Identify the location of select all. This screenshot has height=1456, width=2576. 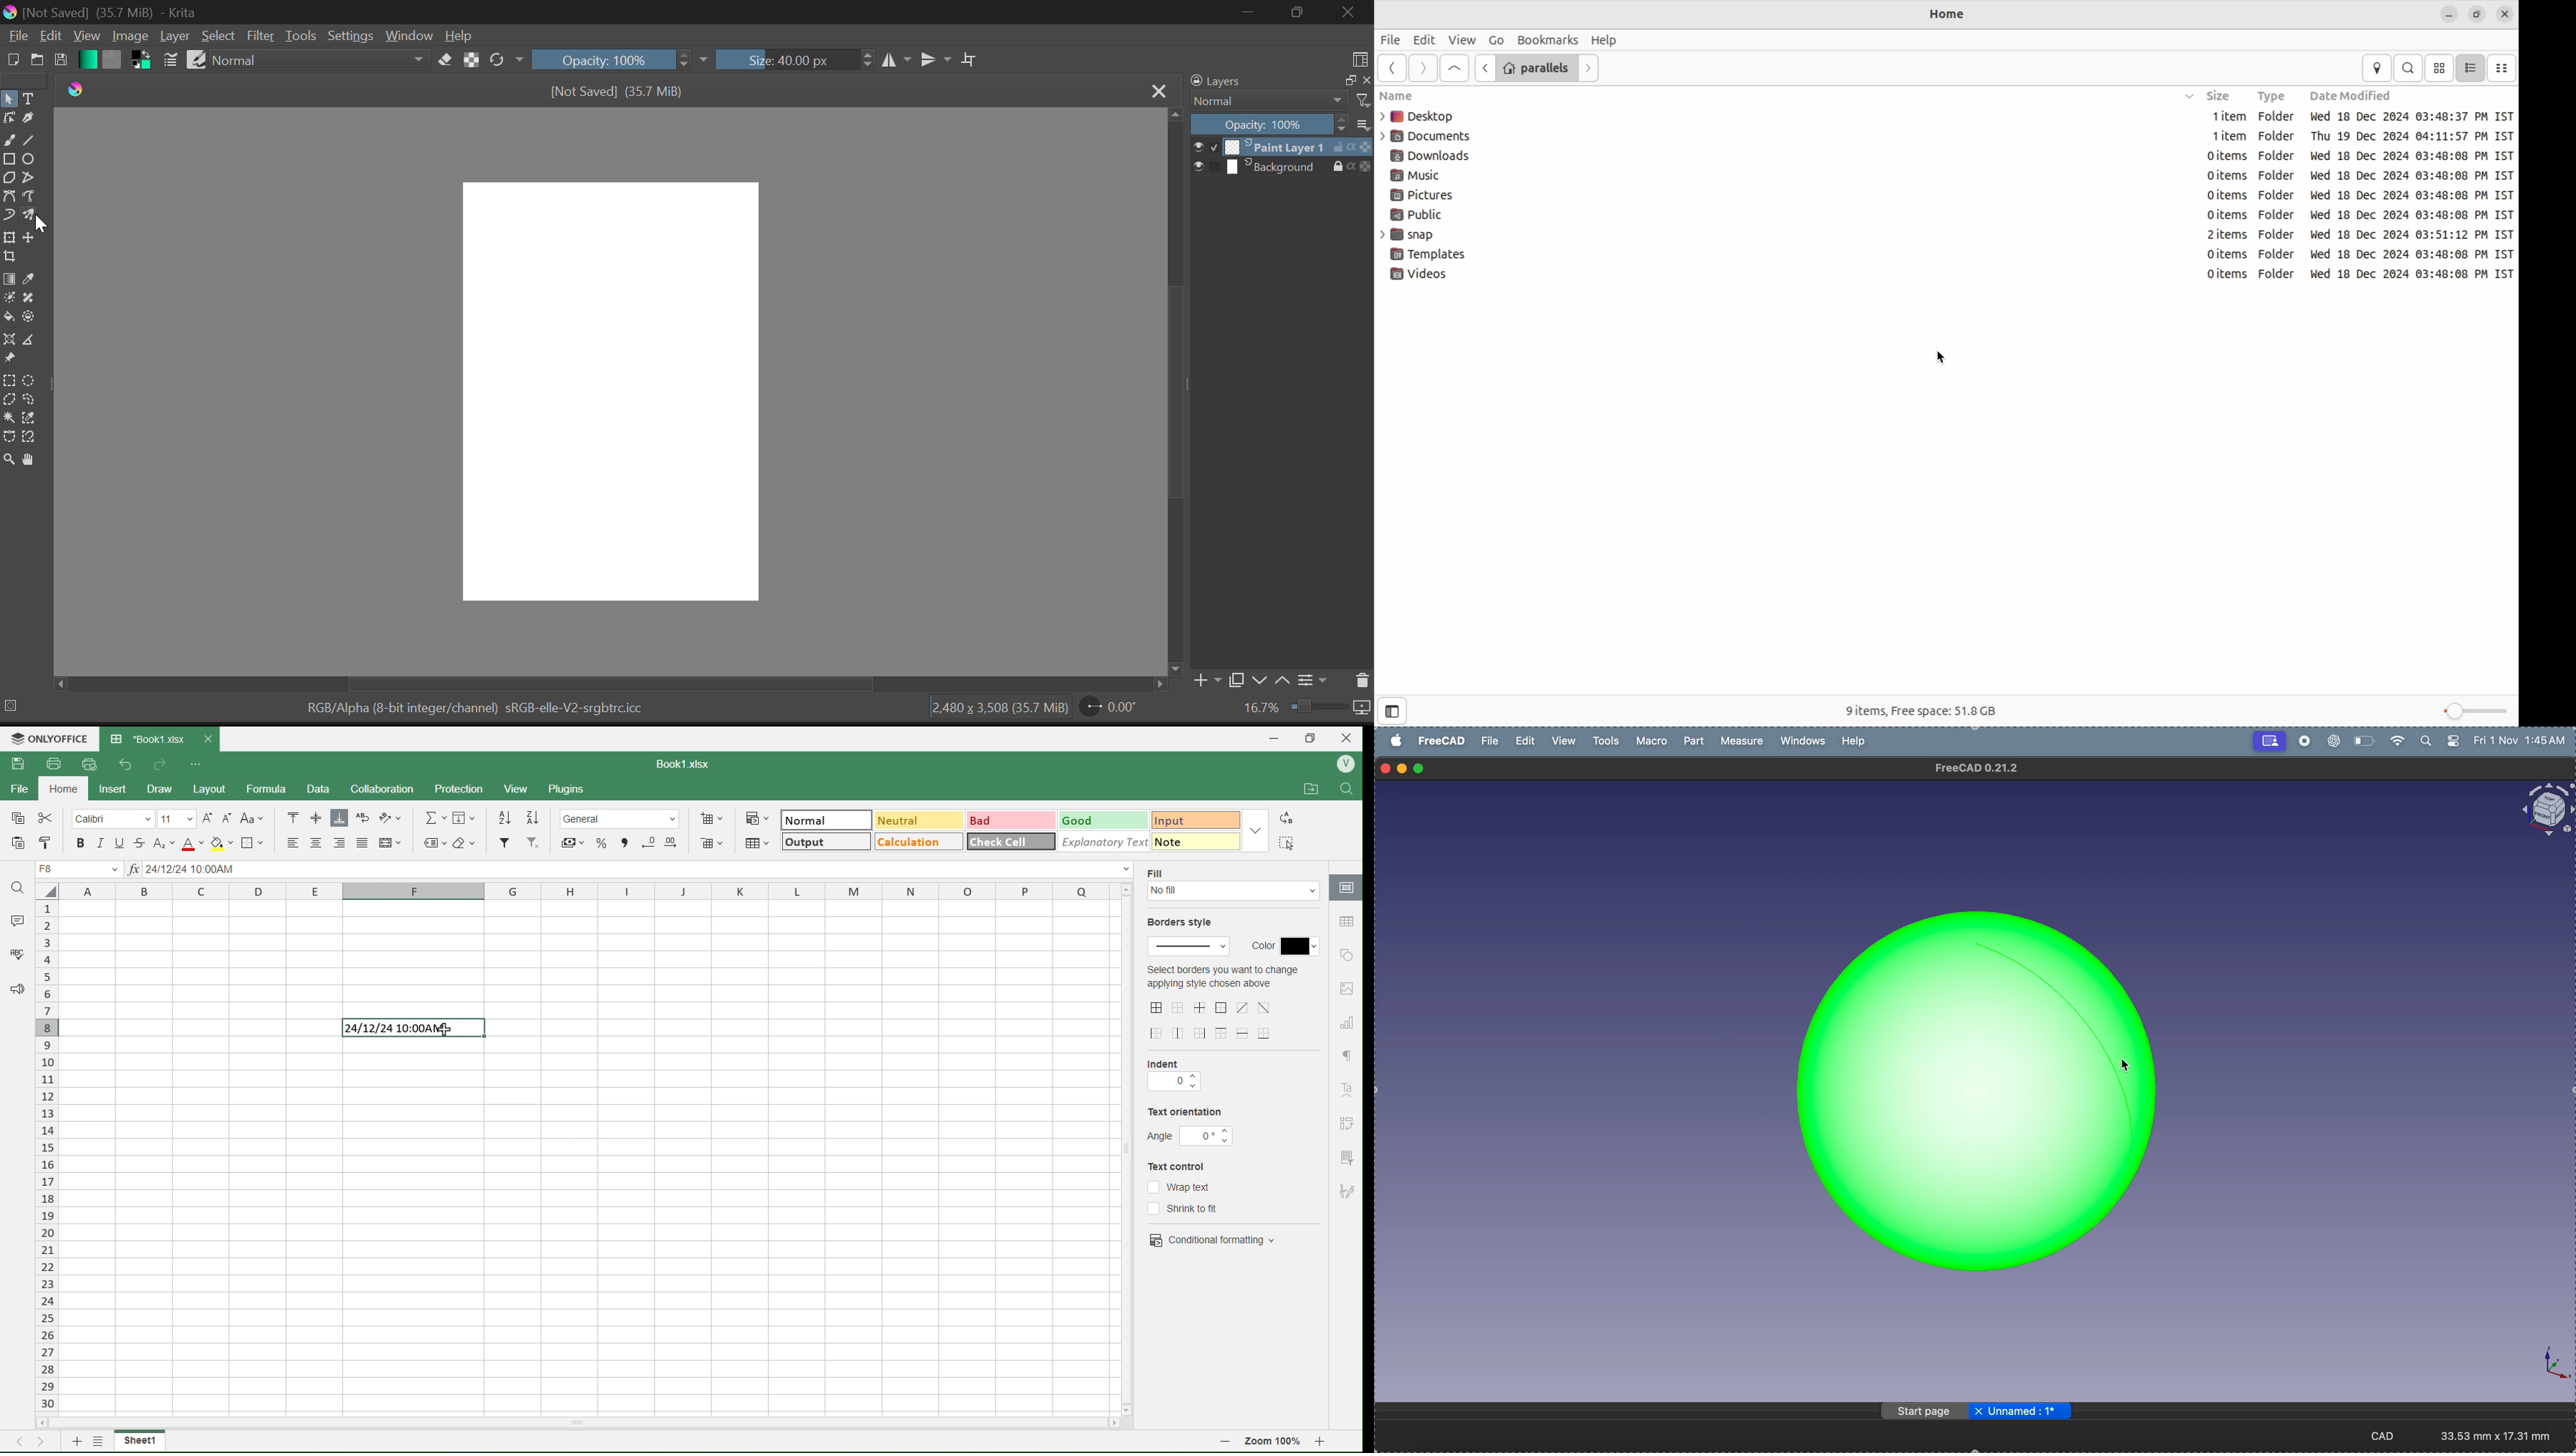
(52, 894).